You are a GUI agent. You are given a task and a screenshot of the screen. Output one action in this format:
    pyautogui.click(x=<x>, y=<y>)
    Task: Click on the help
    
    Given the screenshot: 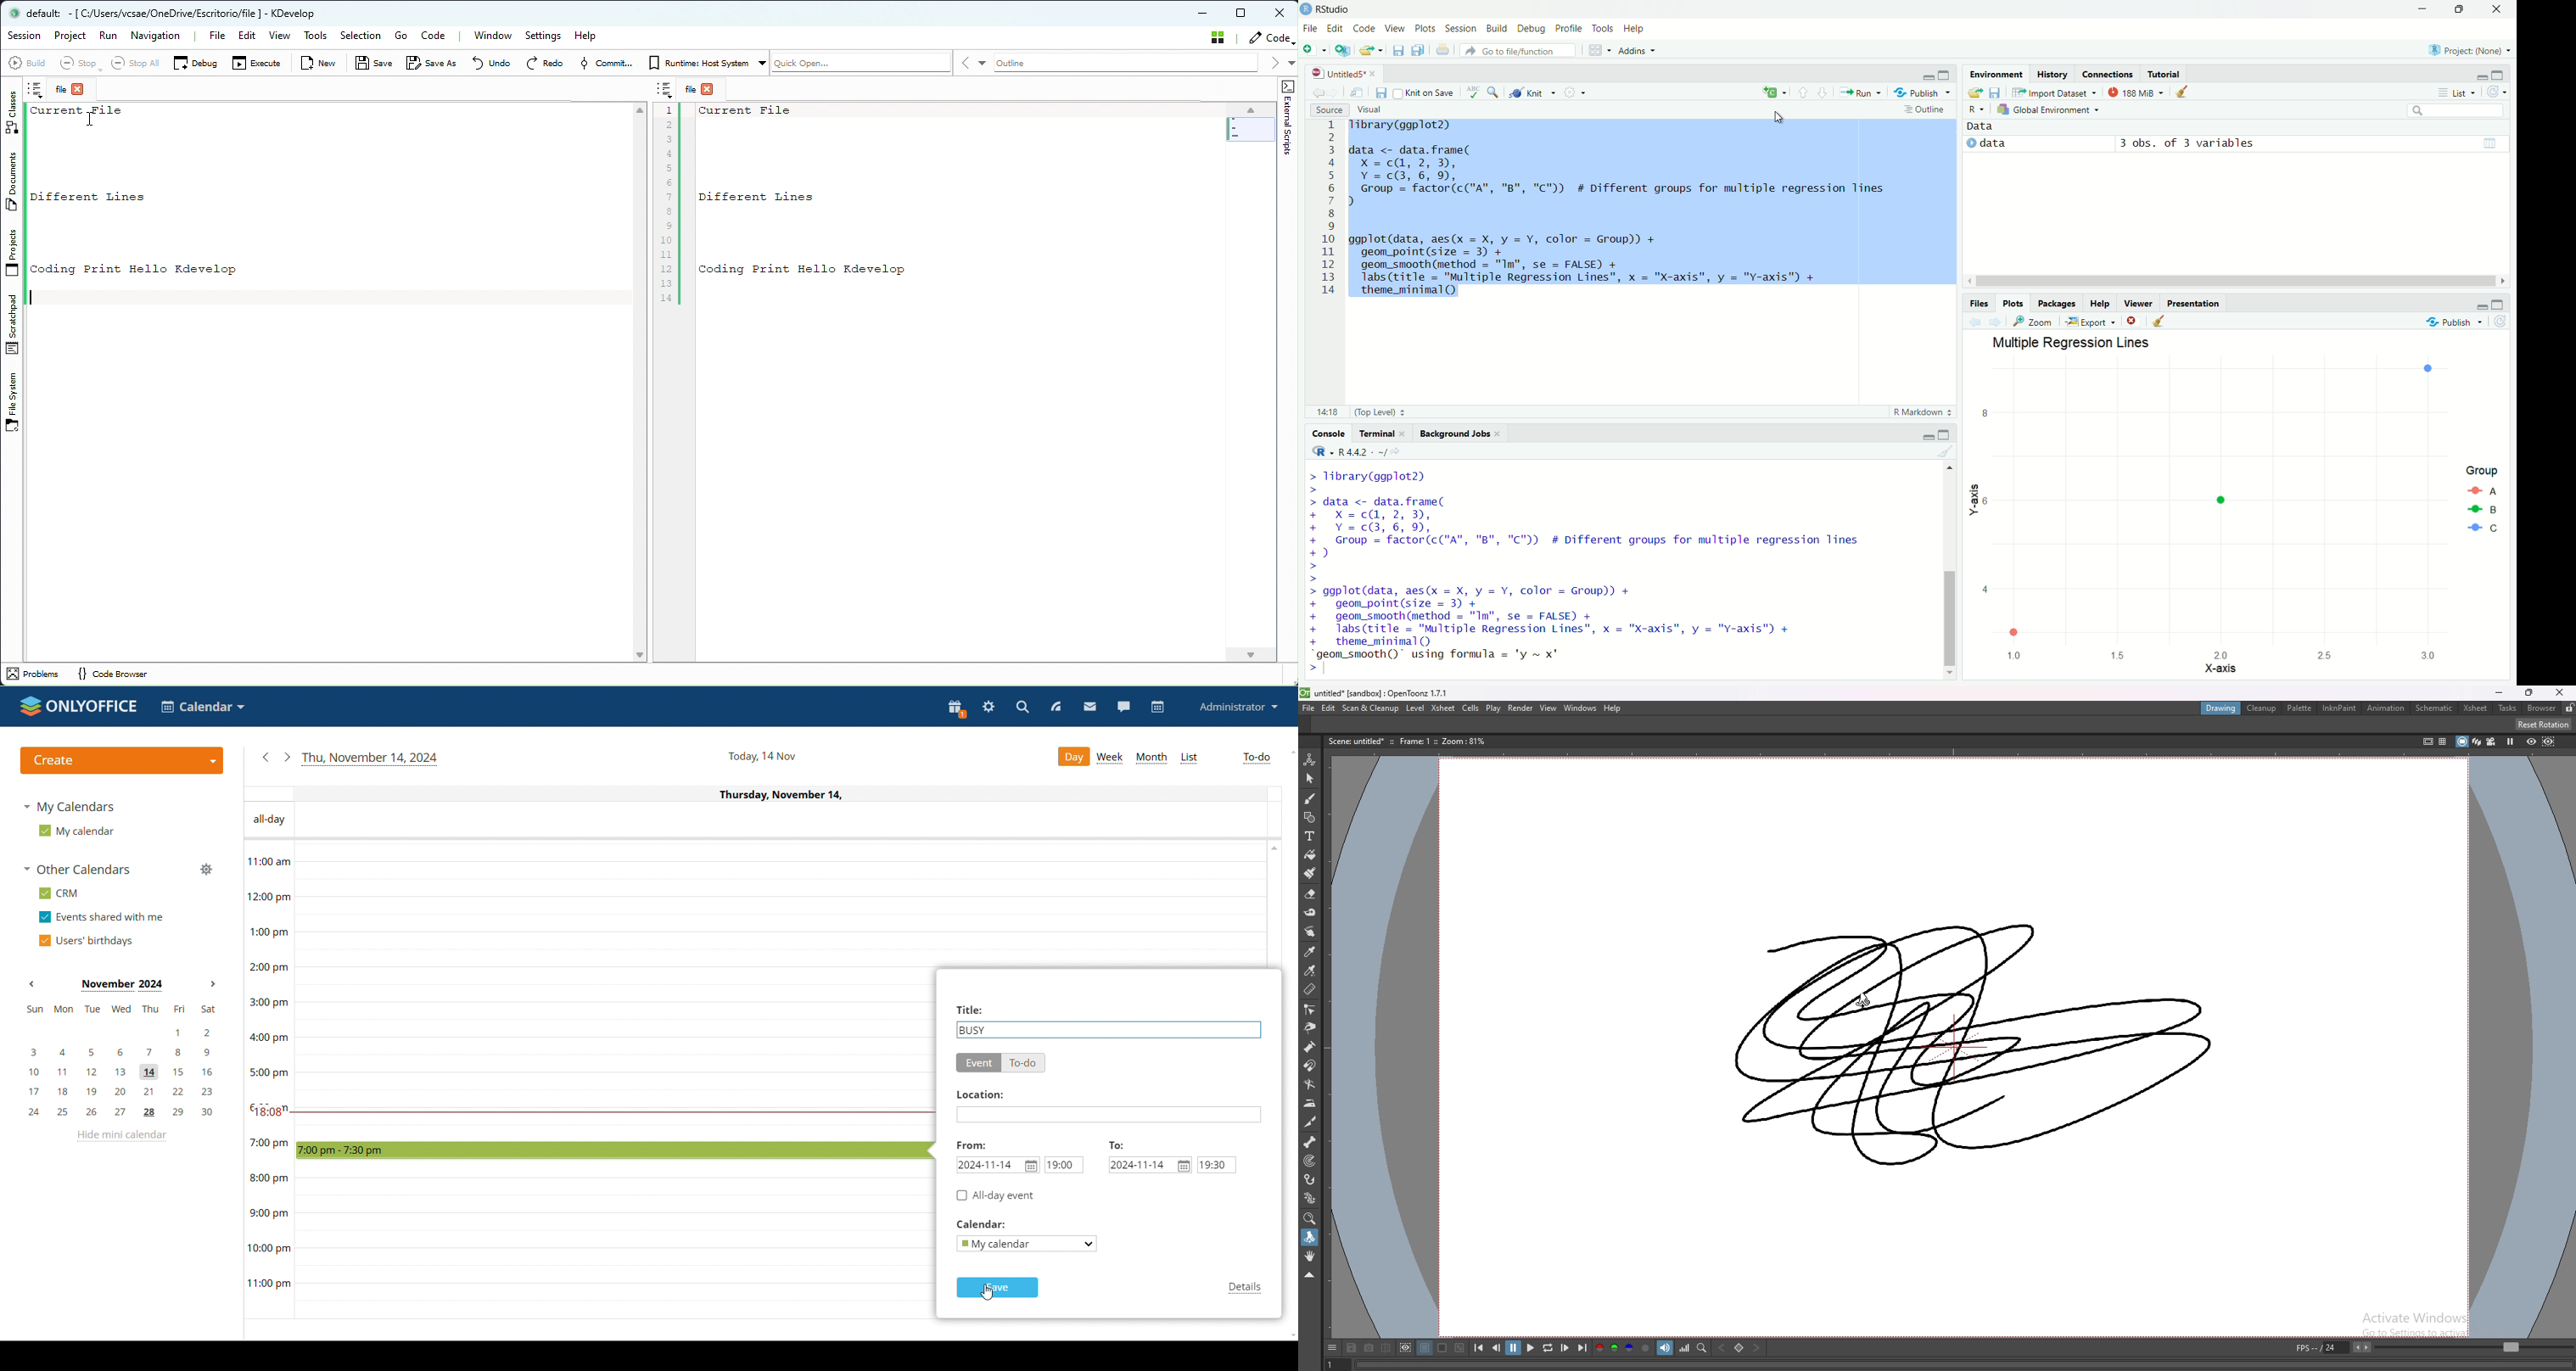 What is the action you would take?
    pyautogui.click(x=1613, y=708)
    